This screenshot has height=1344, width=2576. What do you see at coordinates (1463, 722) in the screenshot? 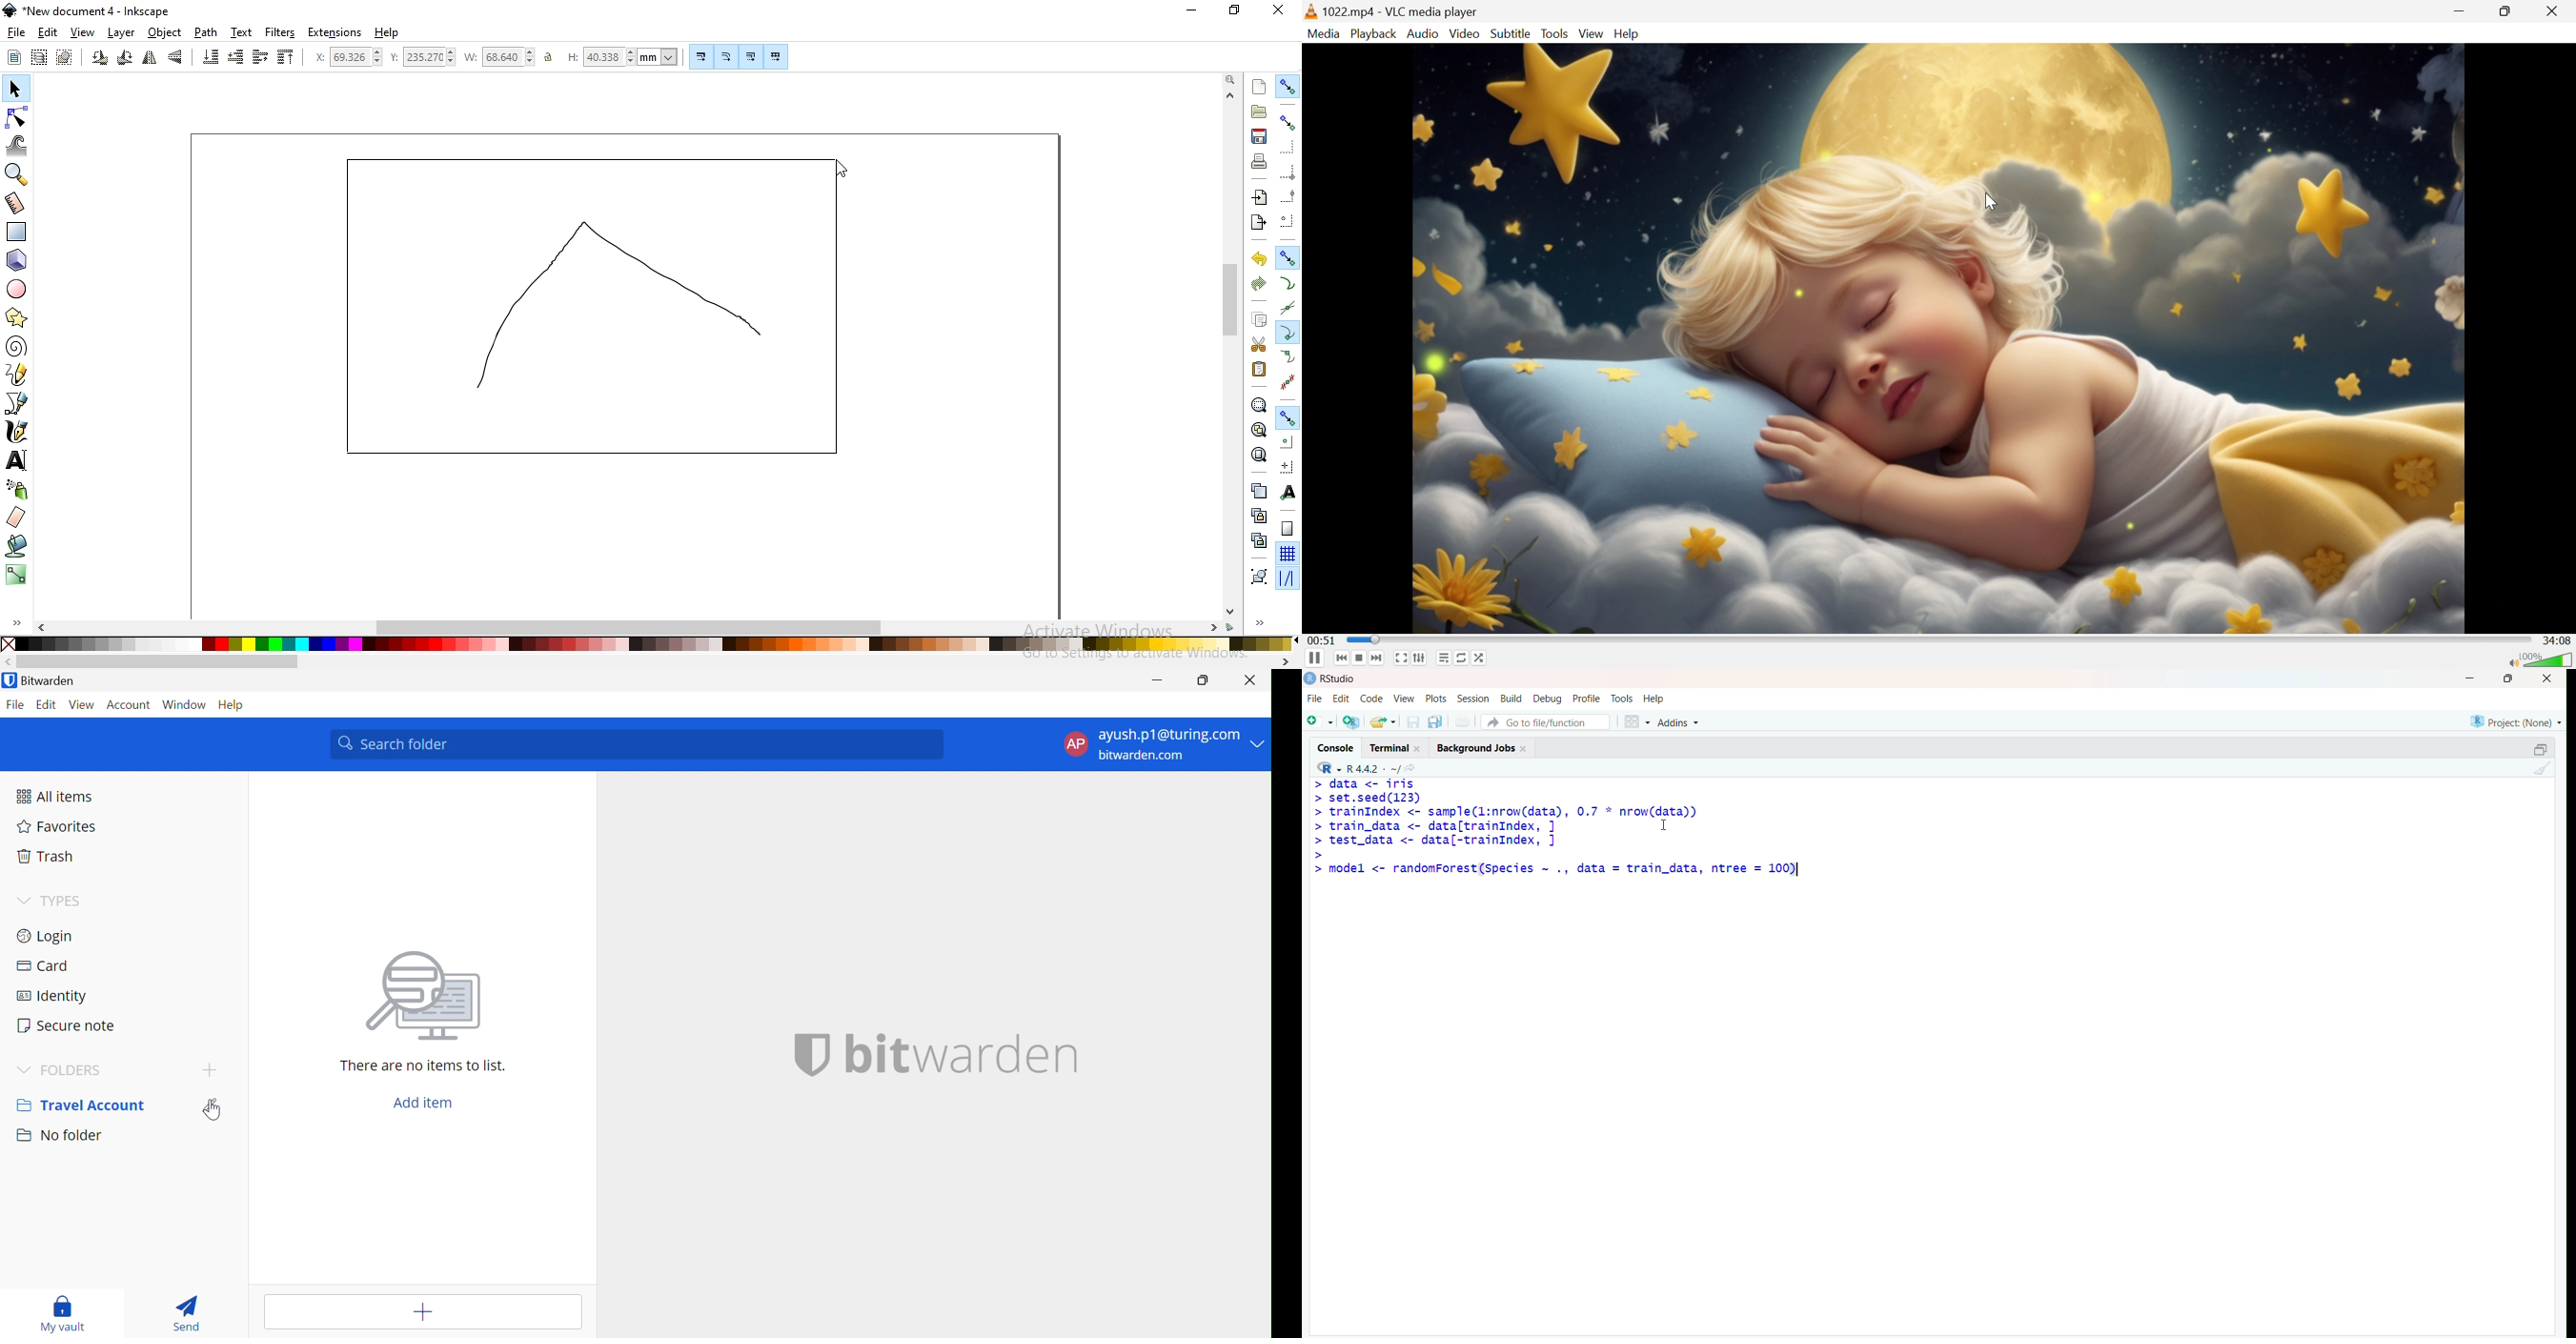
I see `Print the current file` at bounding box center [1463, 722].